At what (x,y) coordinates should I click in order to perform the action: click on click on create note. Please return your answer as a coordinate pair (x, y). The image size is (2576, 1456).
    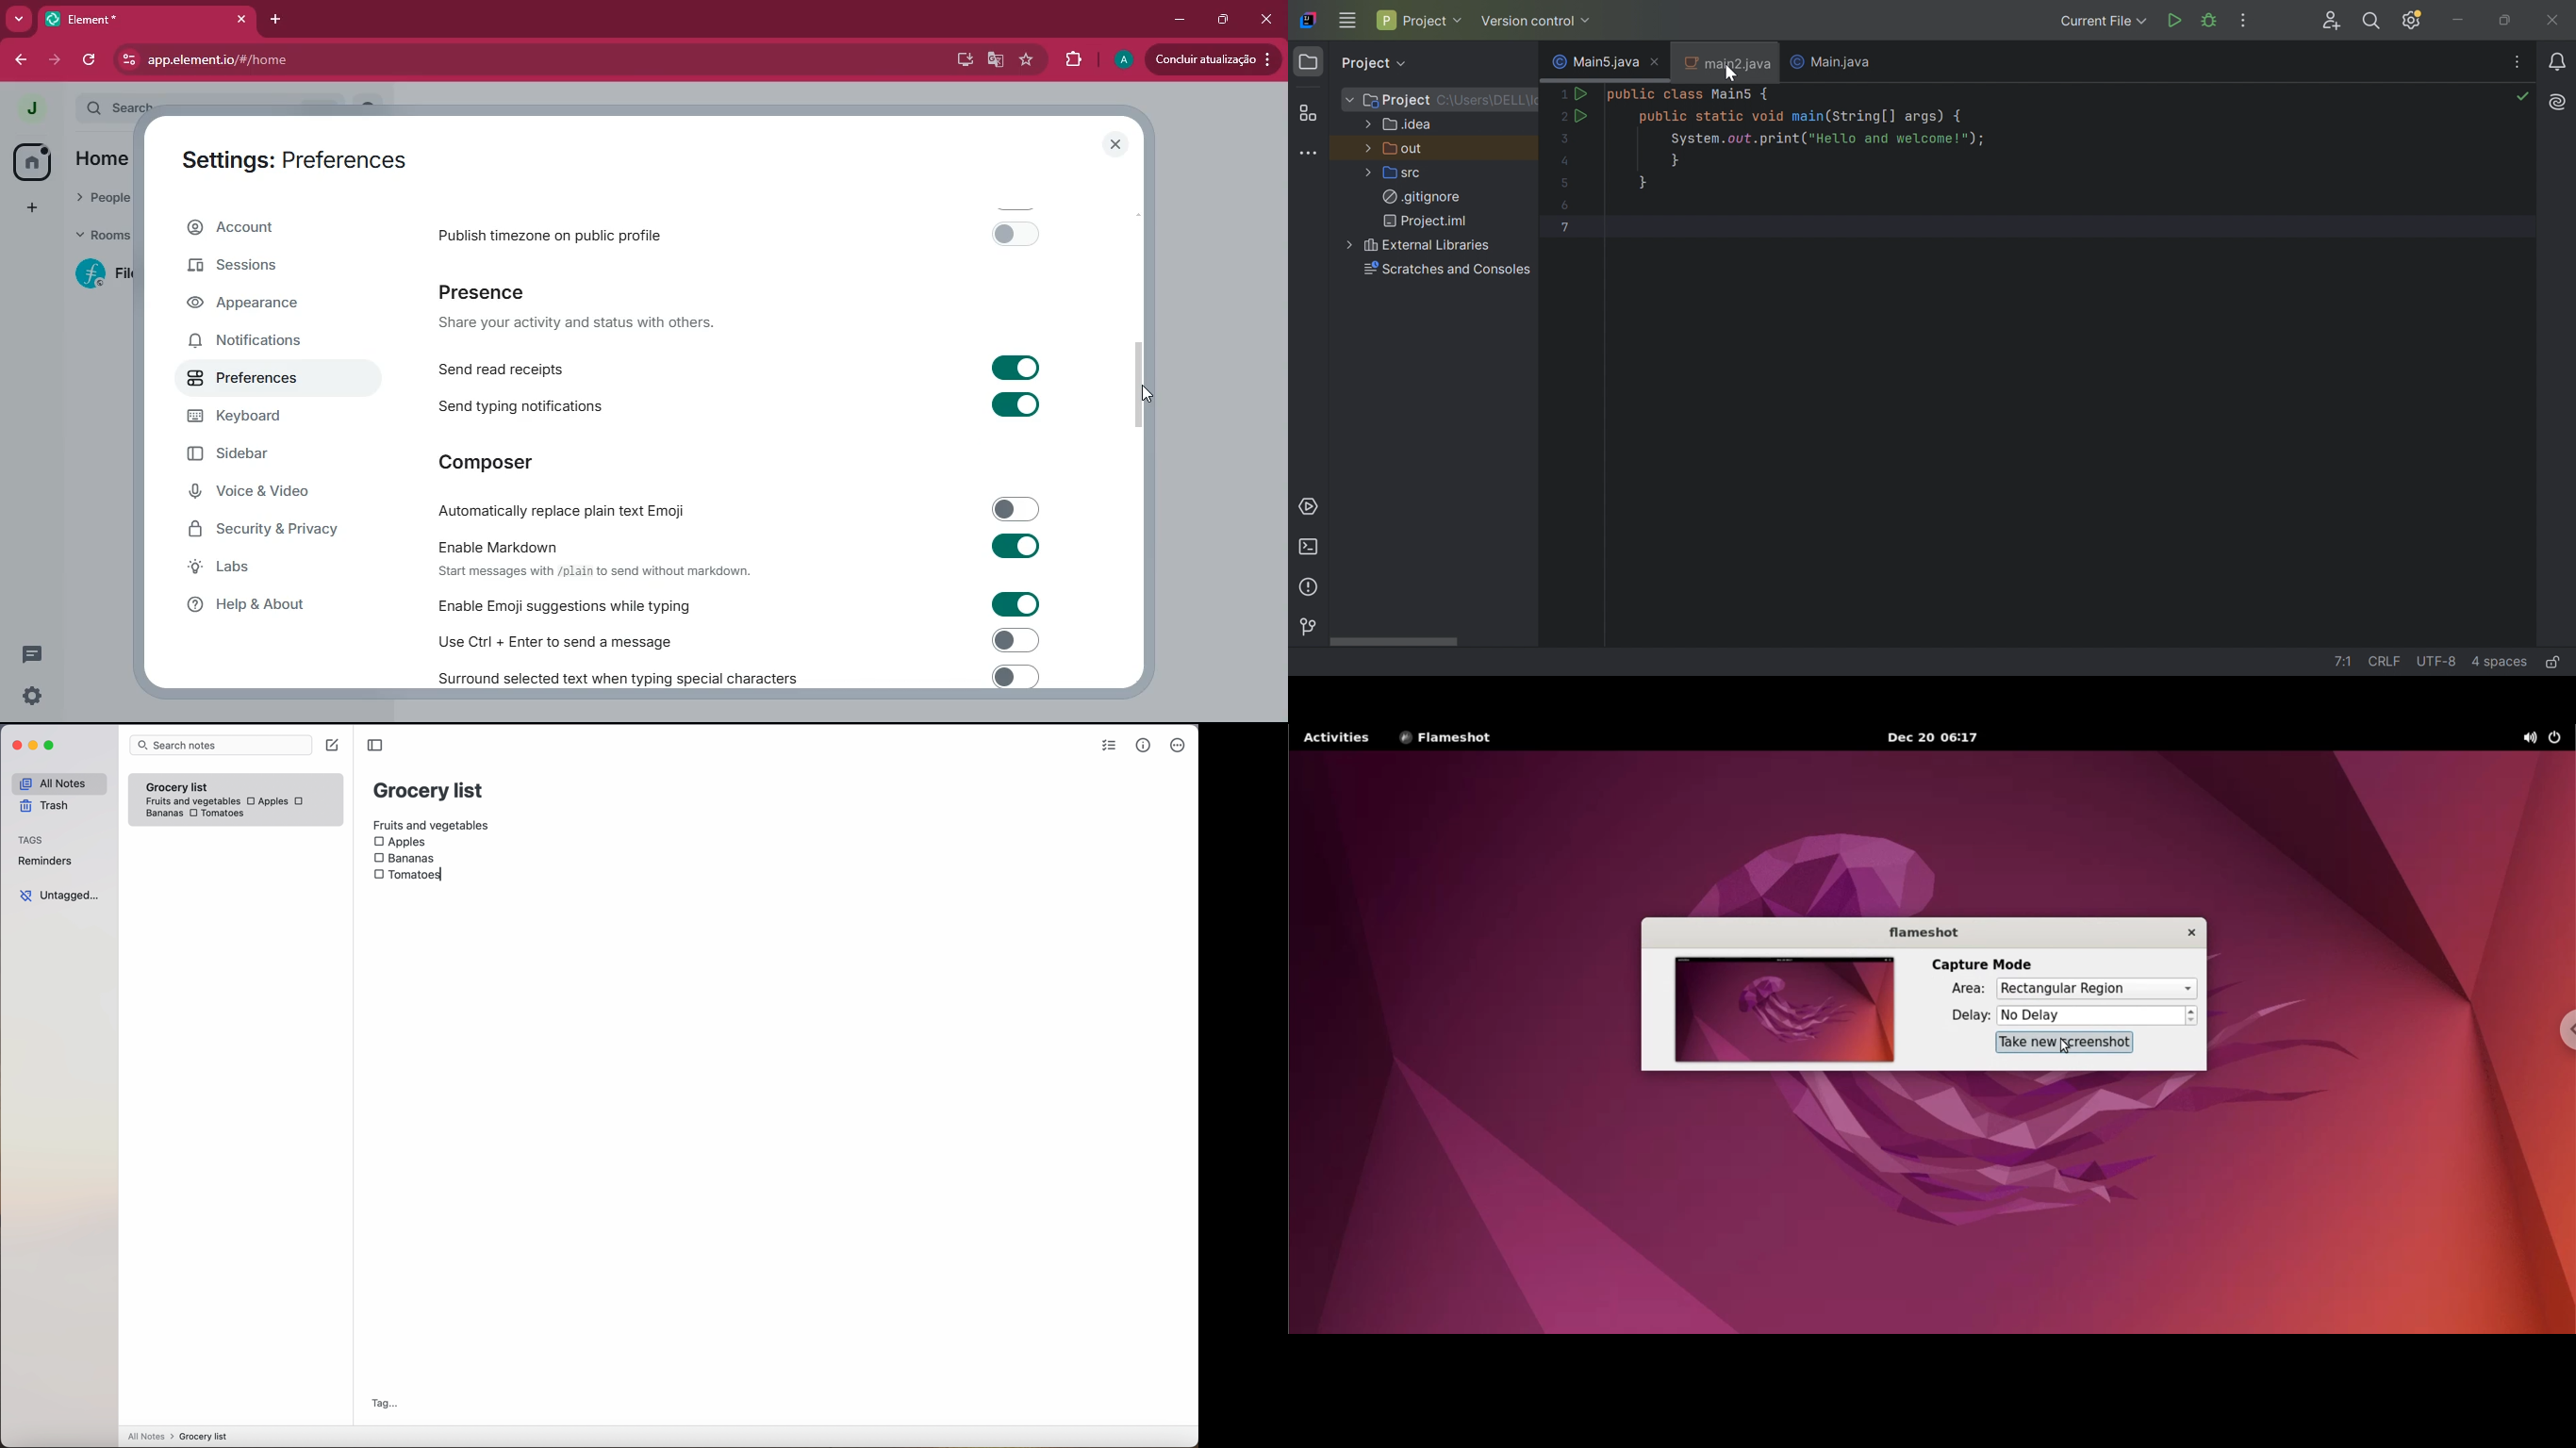
    Looking at the image, I should click on (334, 746).